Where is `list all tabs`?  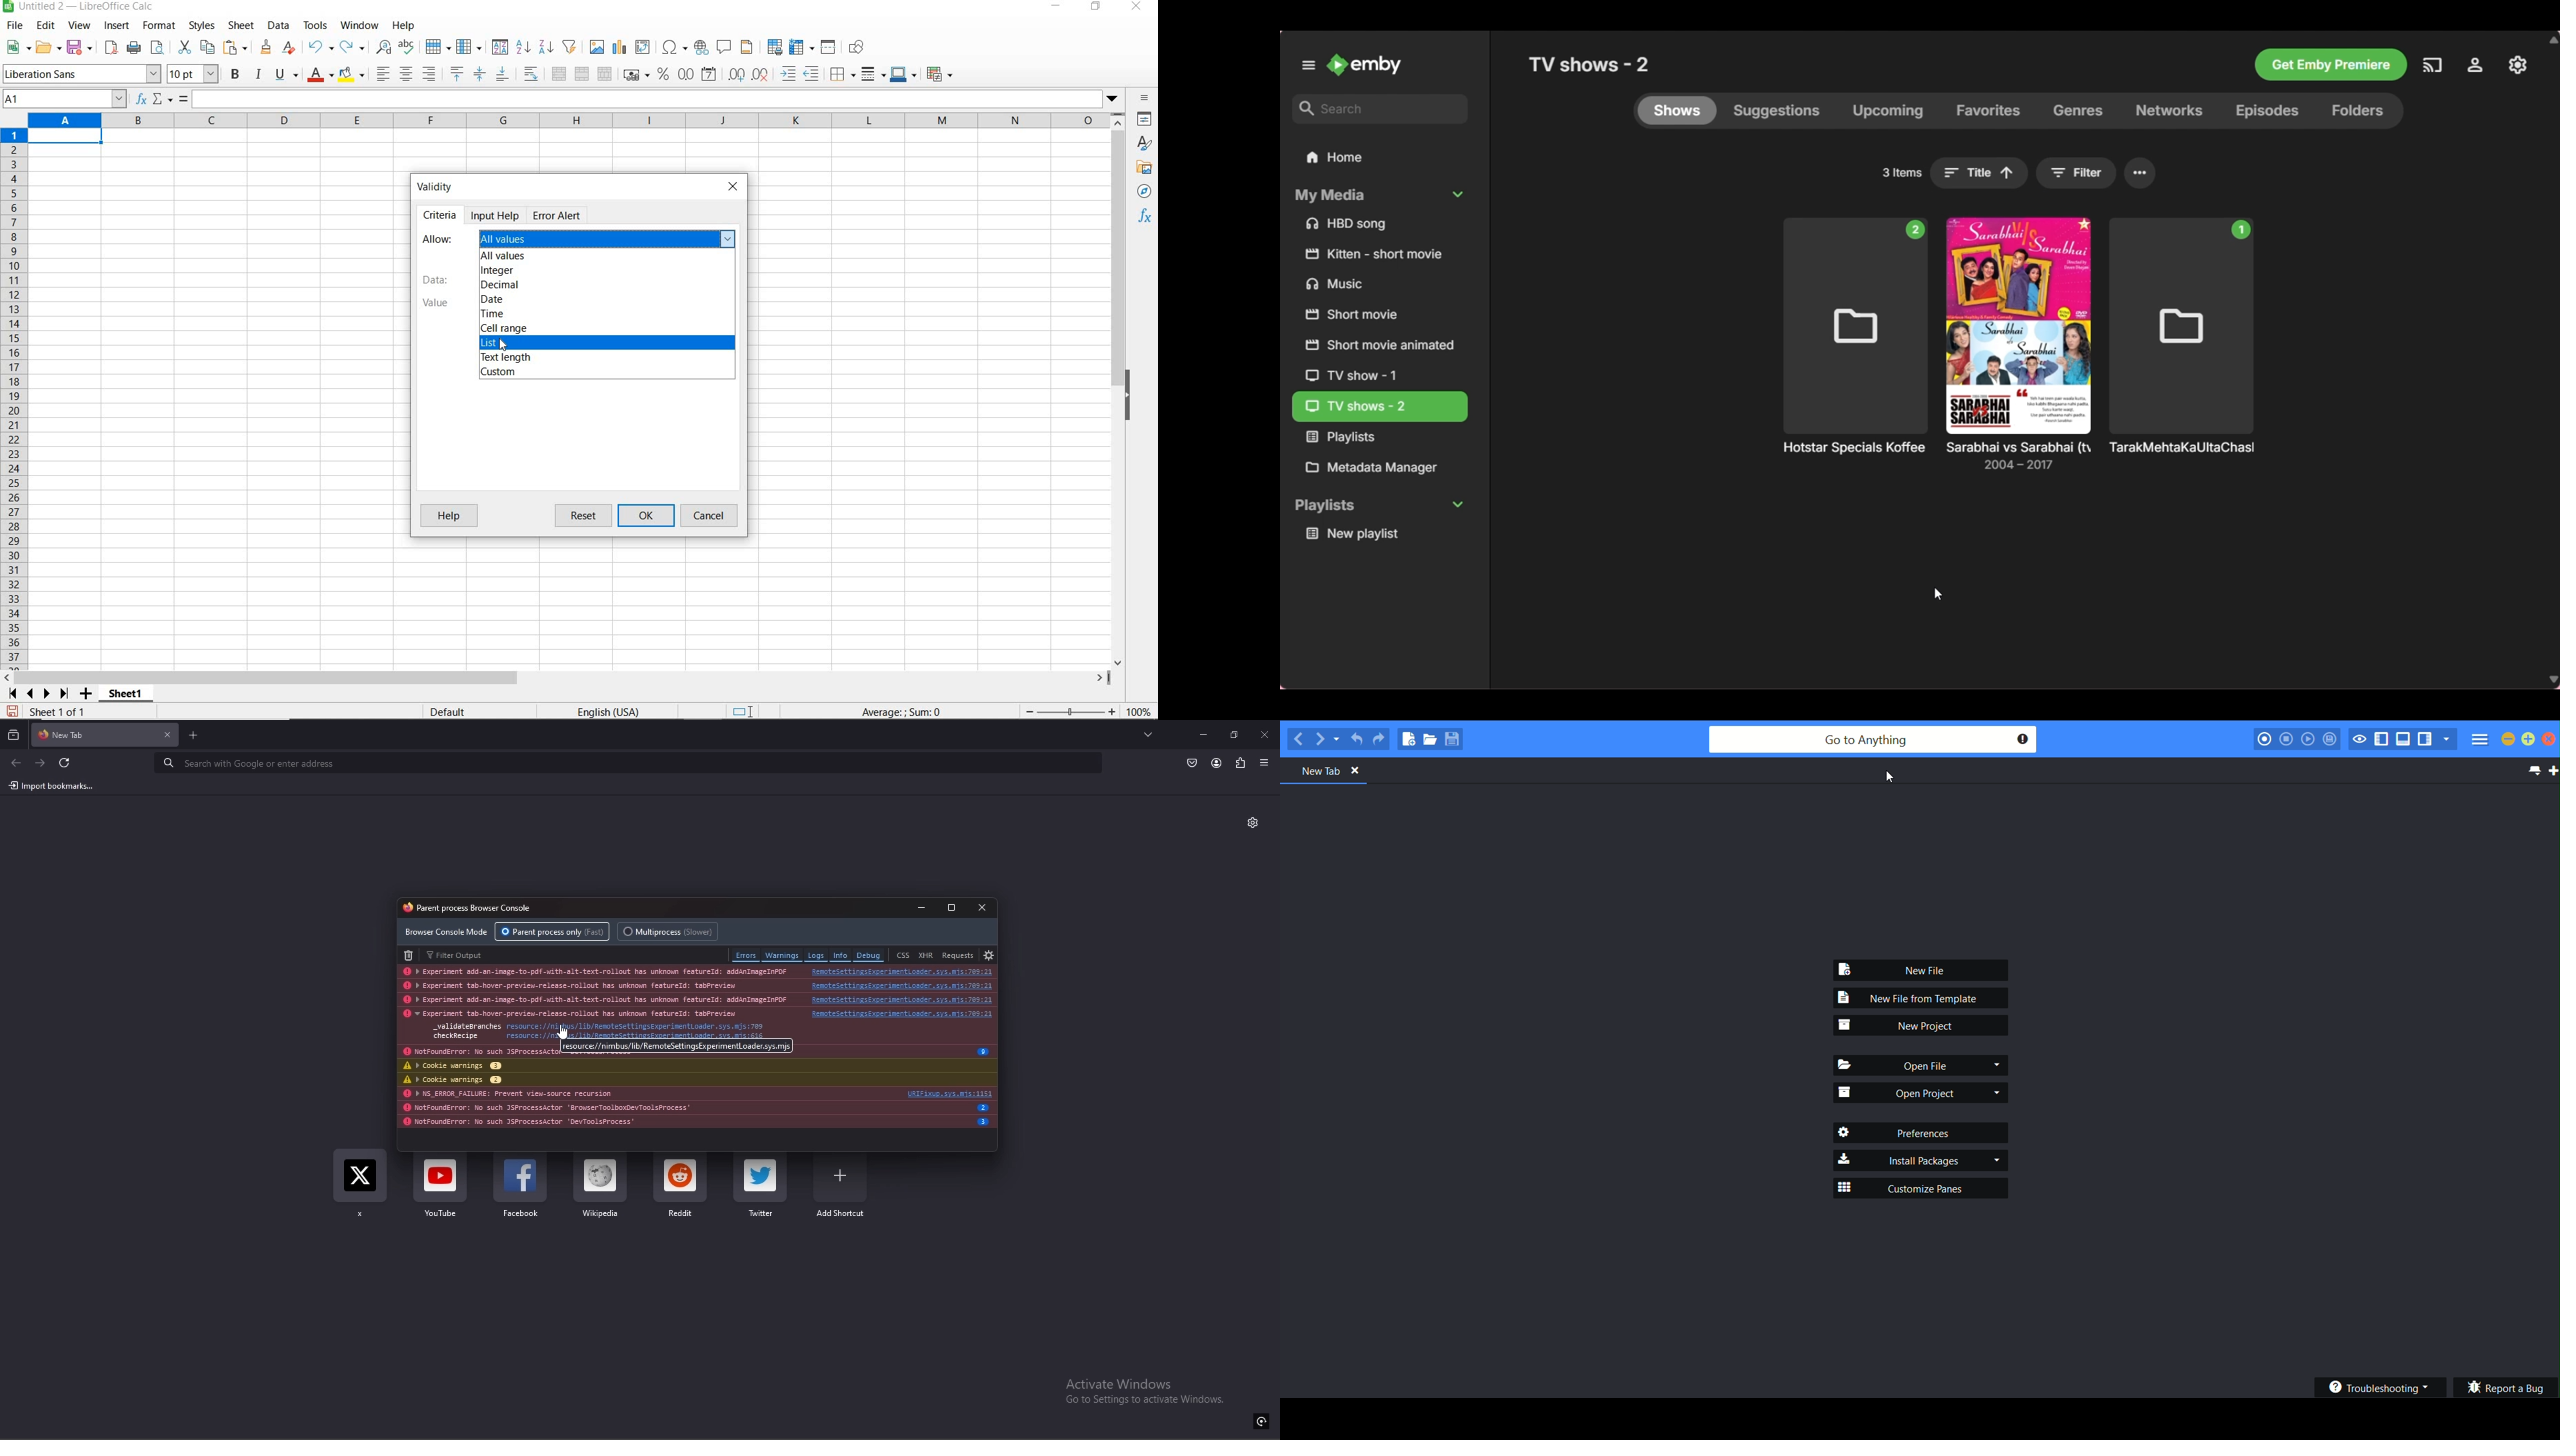
list all tabs is located at coordinates (1150, 736).